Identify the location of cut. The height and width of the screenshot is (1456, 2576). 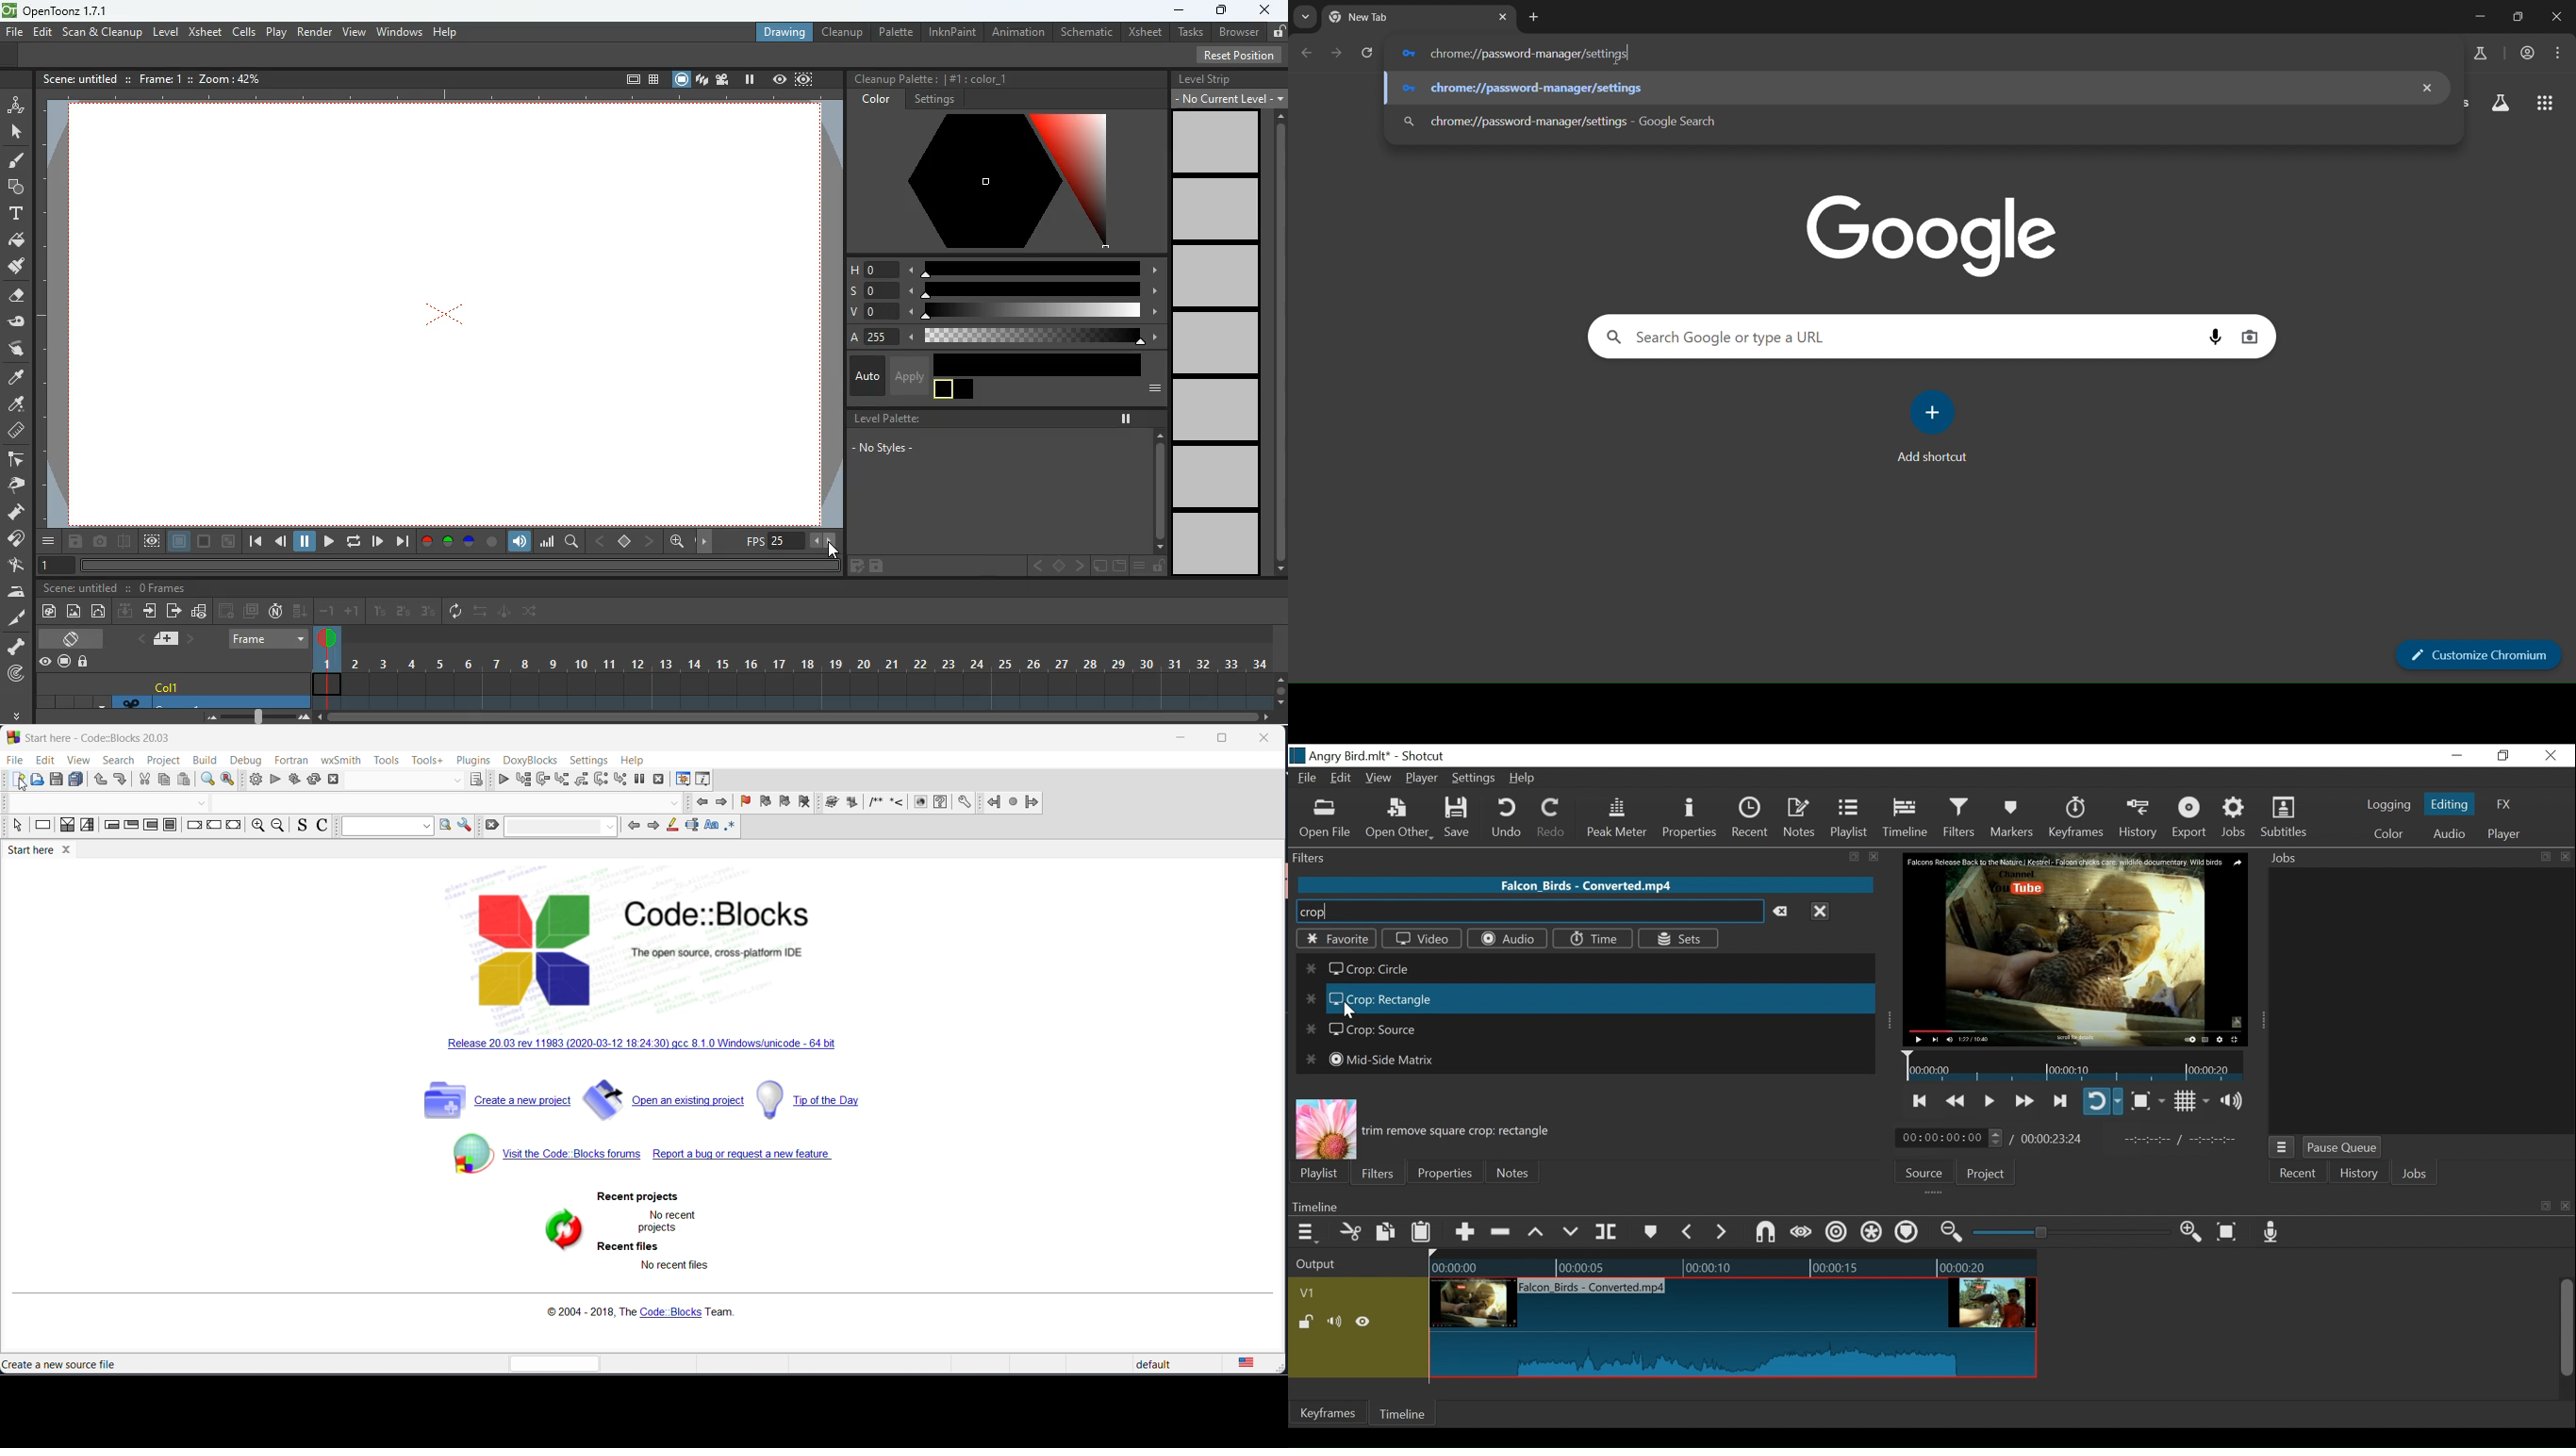
(14, 620).